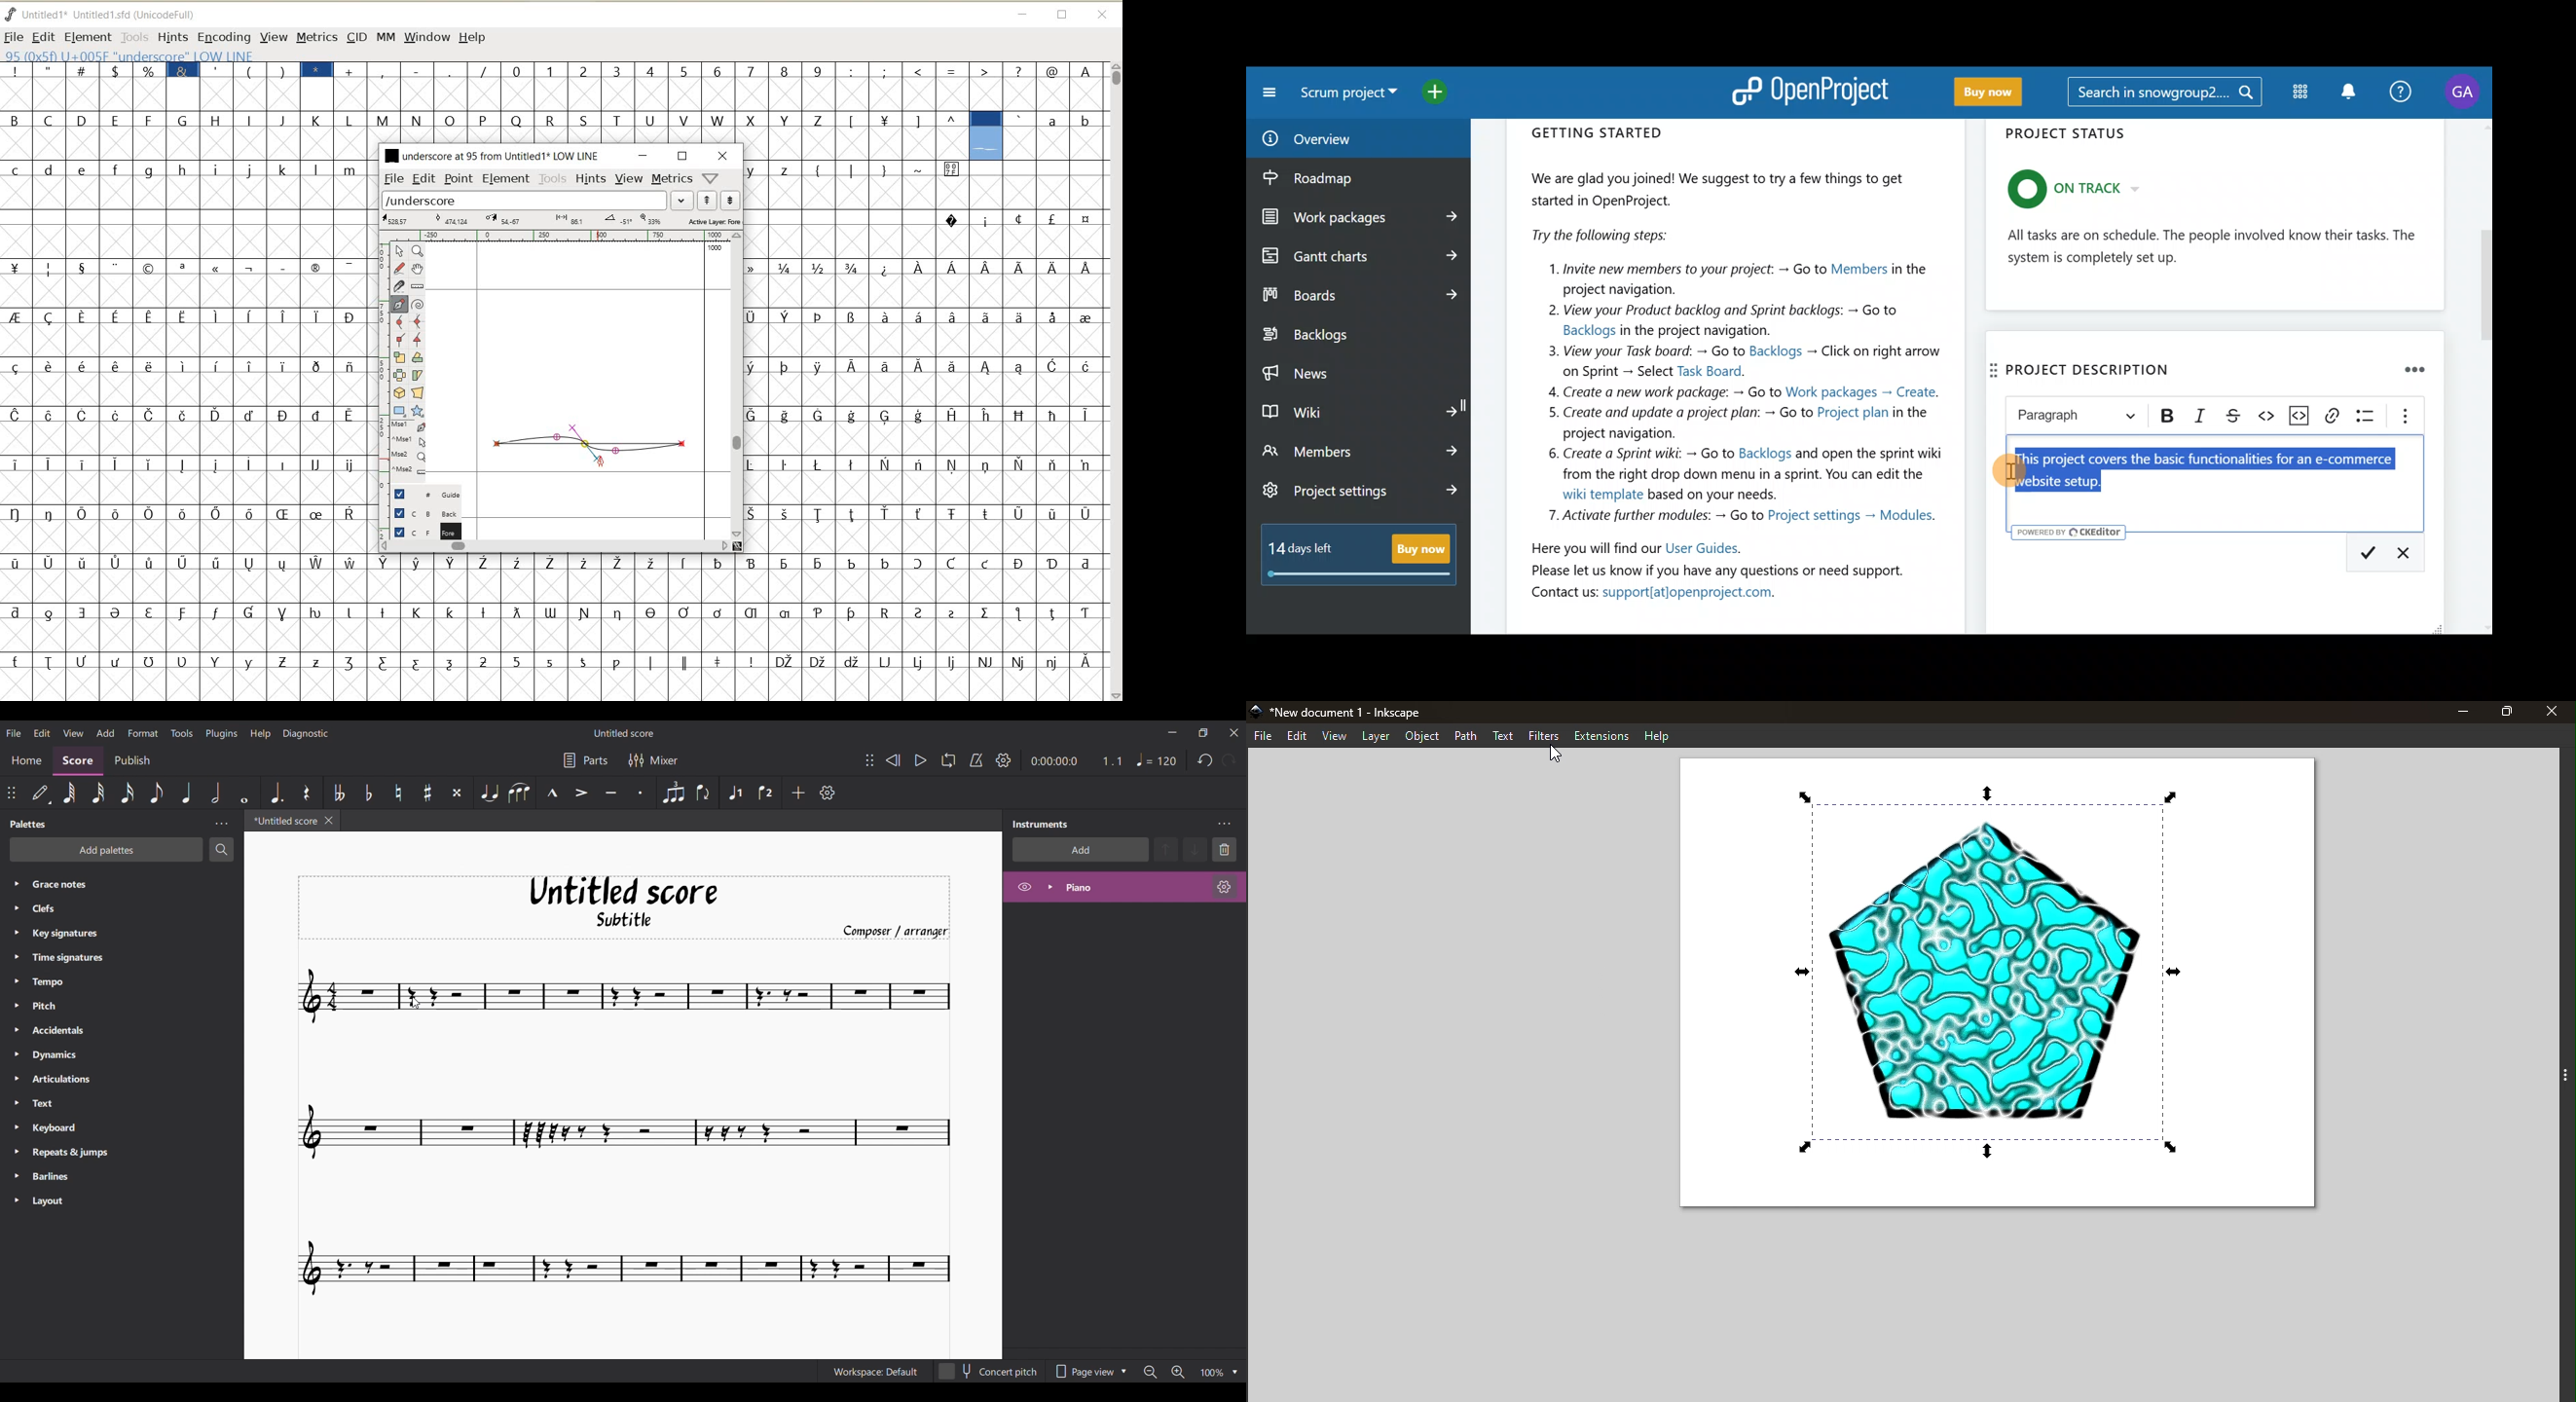 The image size is (2576, 1428). Describe the element at coordinates (585, 760) in the screenshot. I see `Parts` at that location.